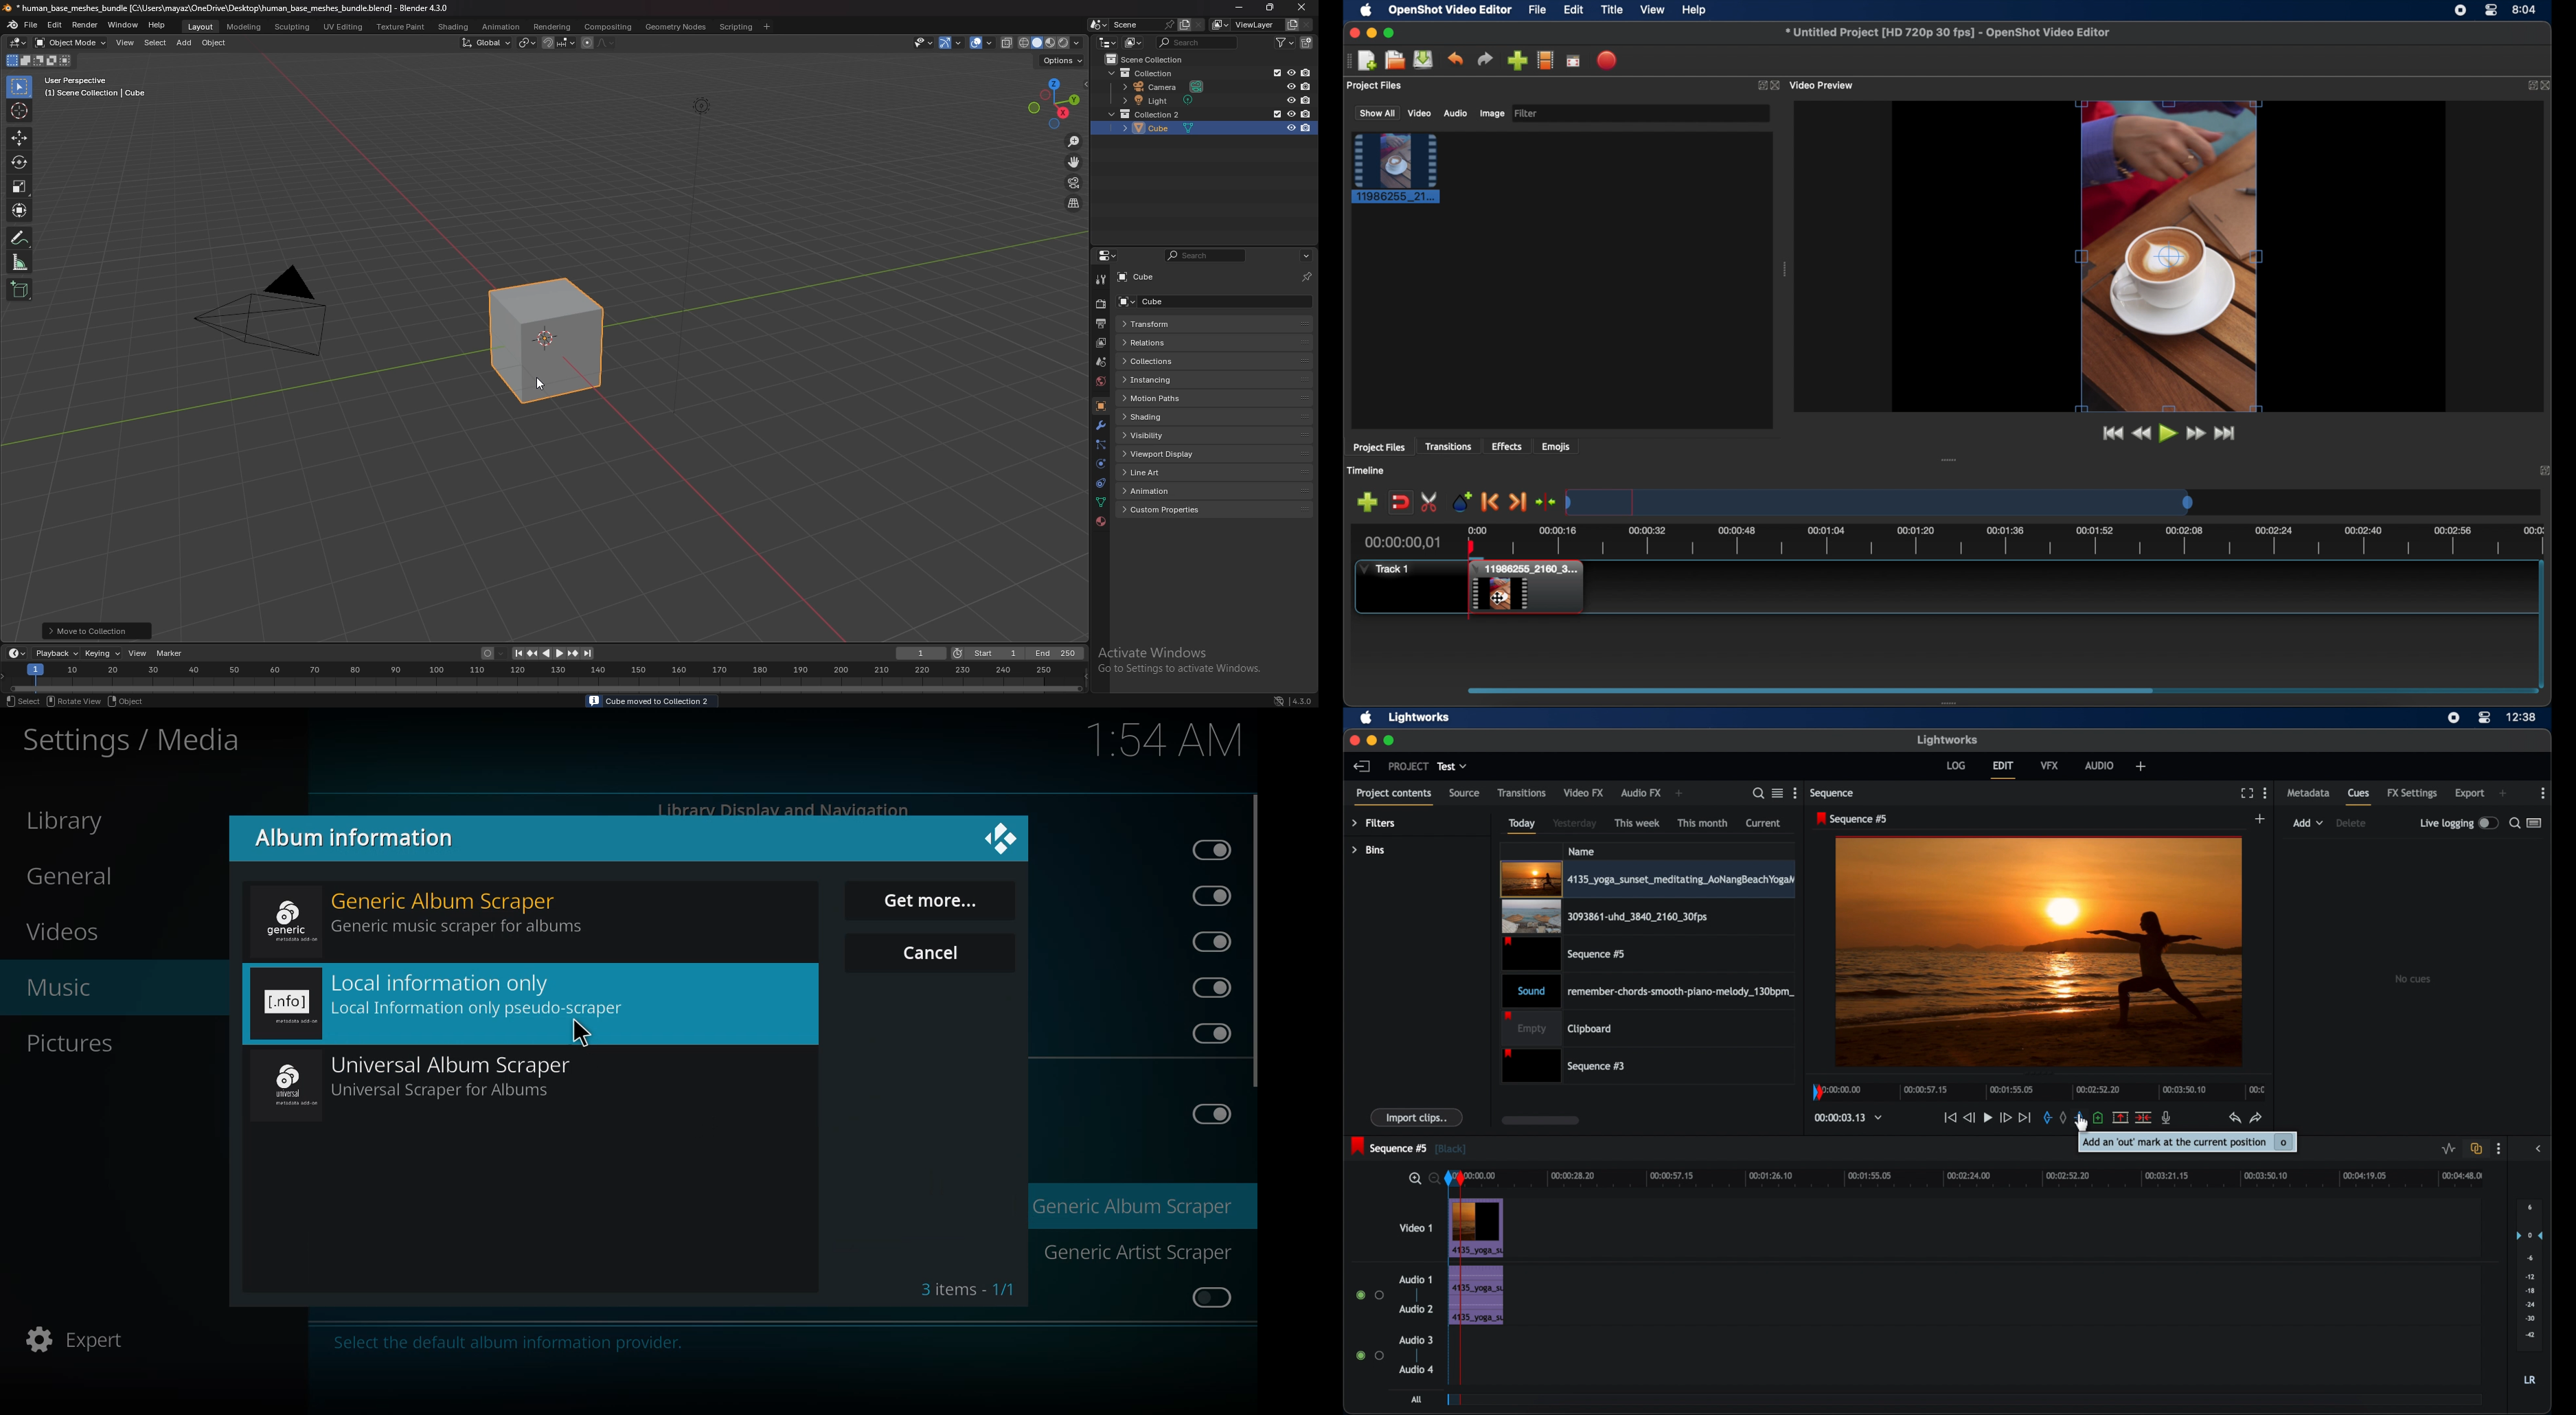 Image resolution: width=2576 pixels, height=1428 pixels. I want to click on move, so click(19, 137).